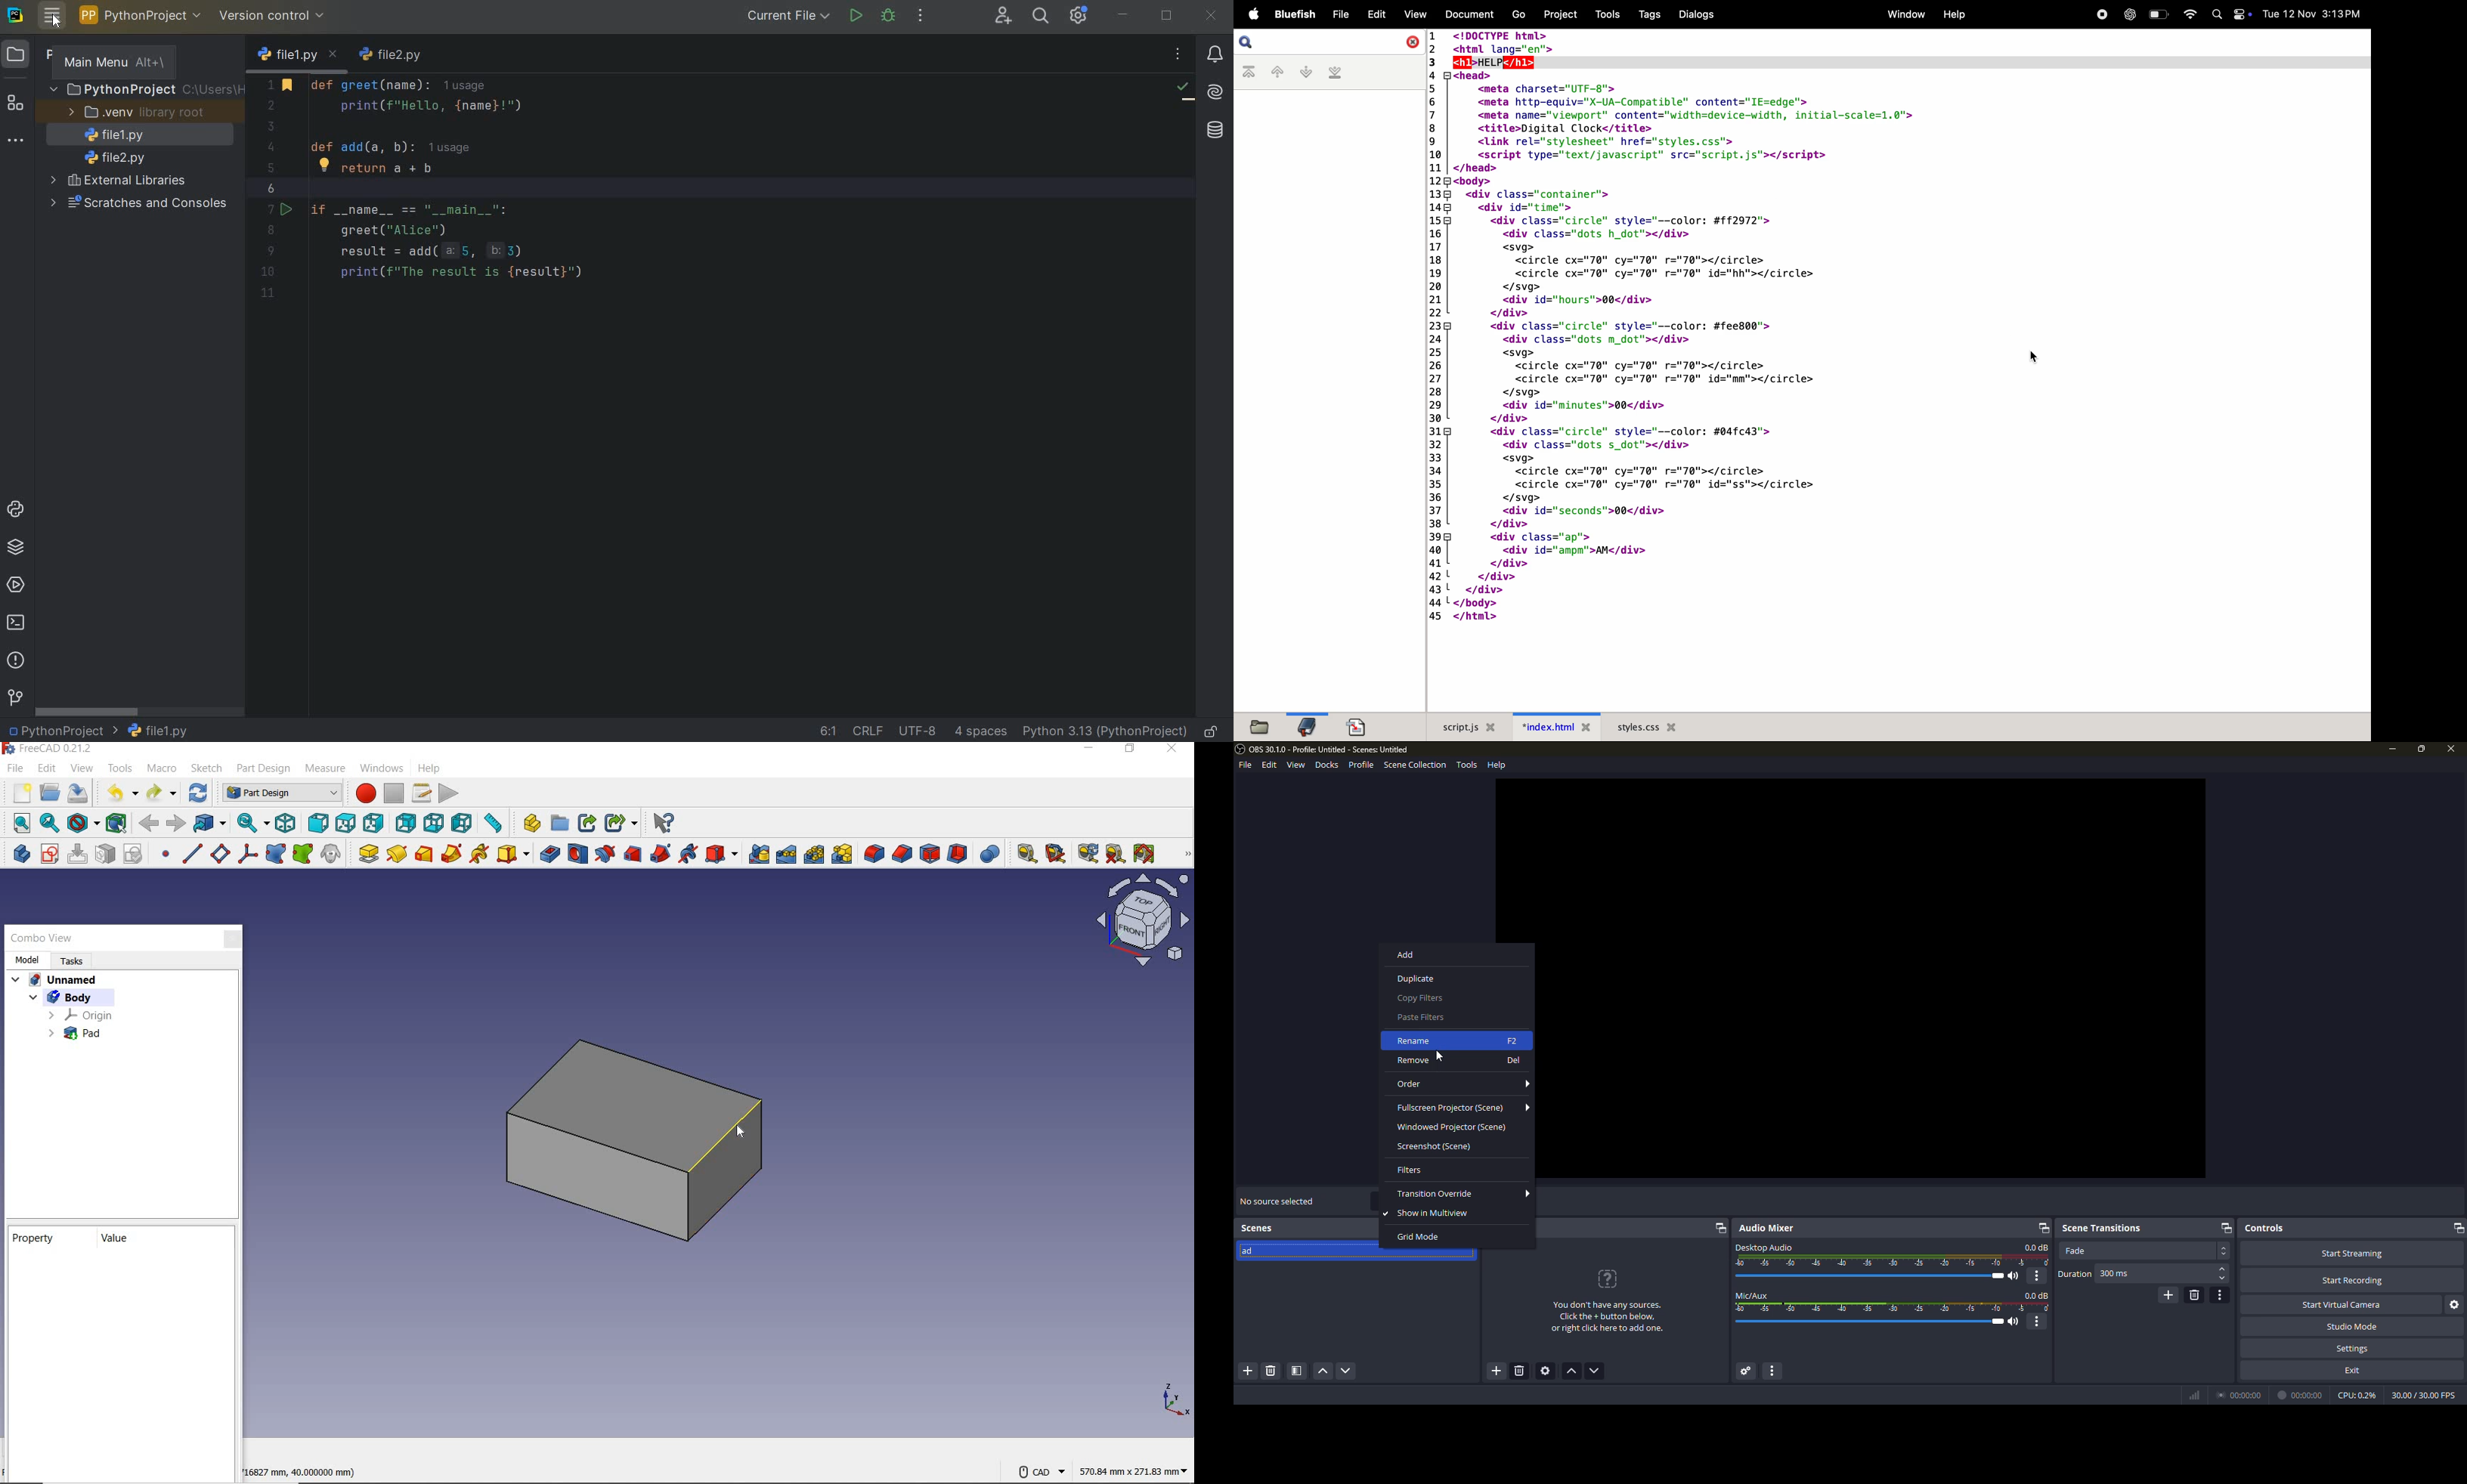 The width and height of the screenshot is (2492, 1484). Describe the element at coordinates (1317, 1253) in the screenshot. I see `selected scene` at that location.